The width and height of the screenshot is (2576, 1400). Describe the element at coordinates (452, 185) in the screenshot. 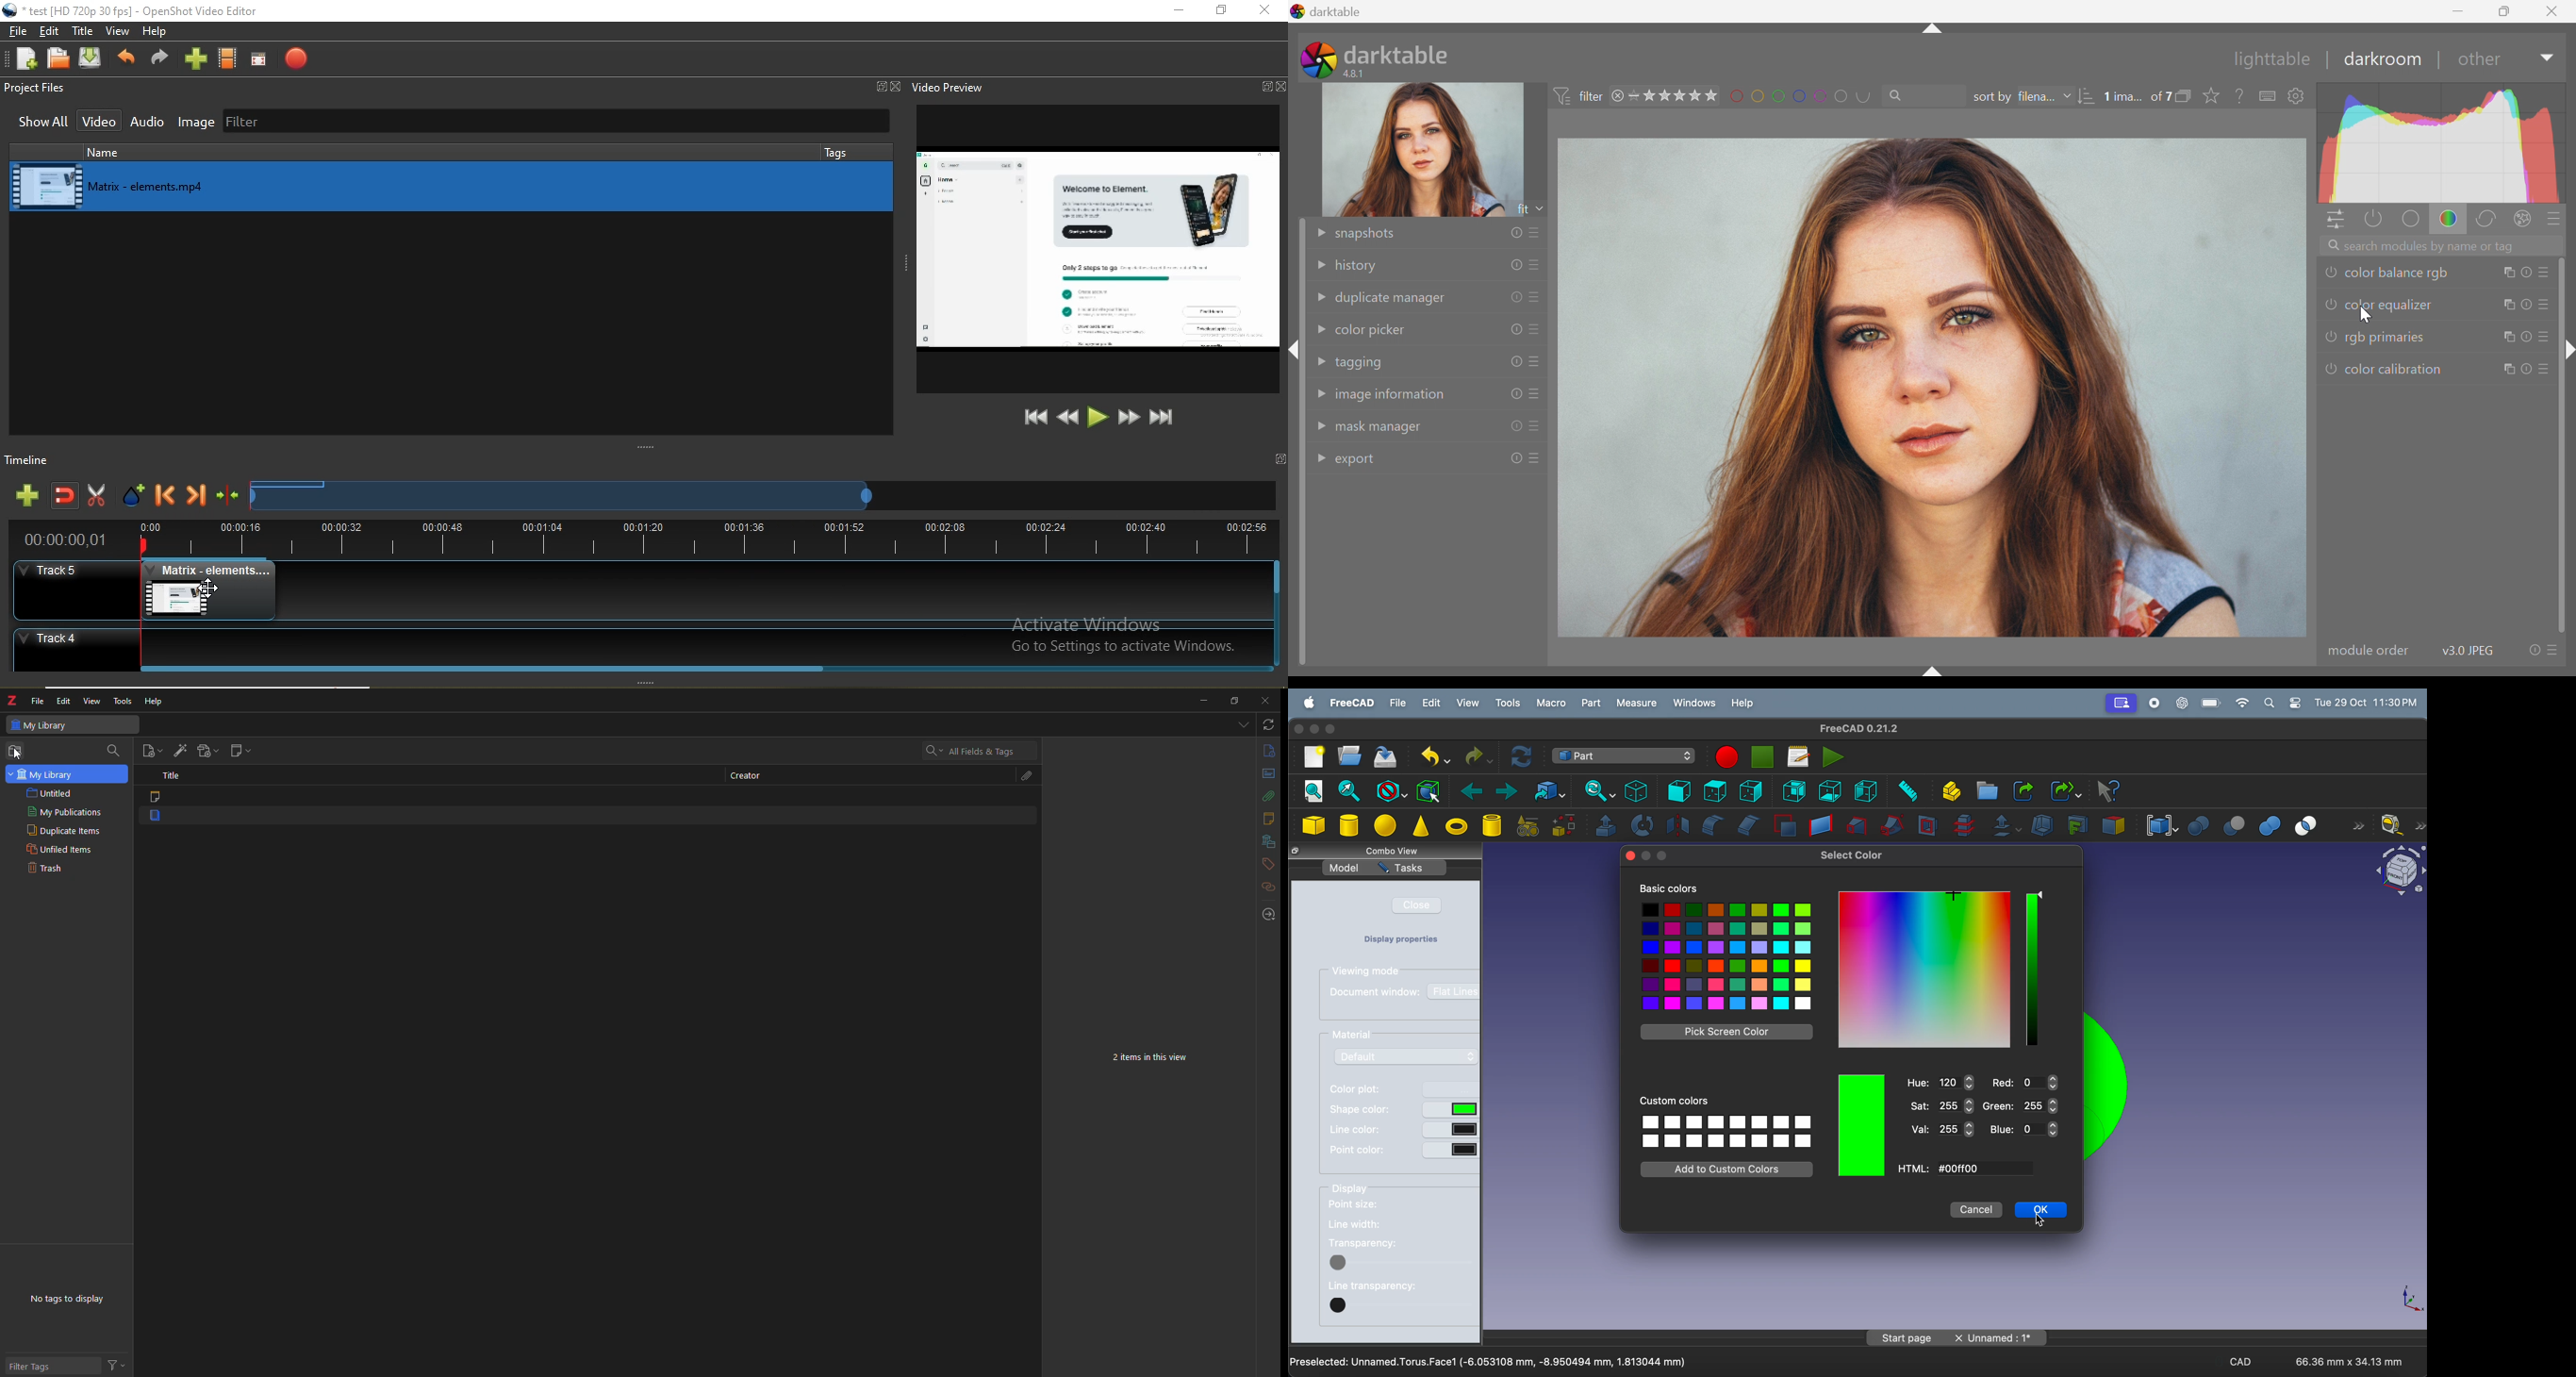

I see `media library` at that location.